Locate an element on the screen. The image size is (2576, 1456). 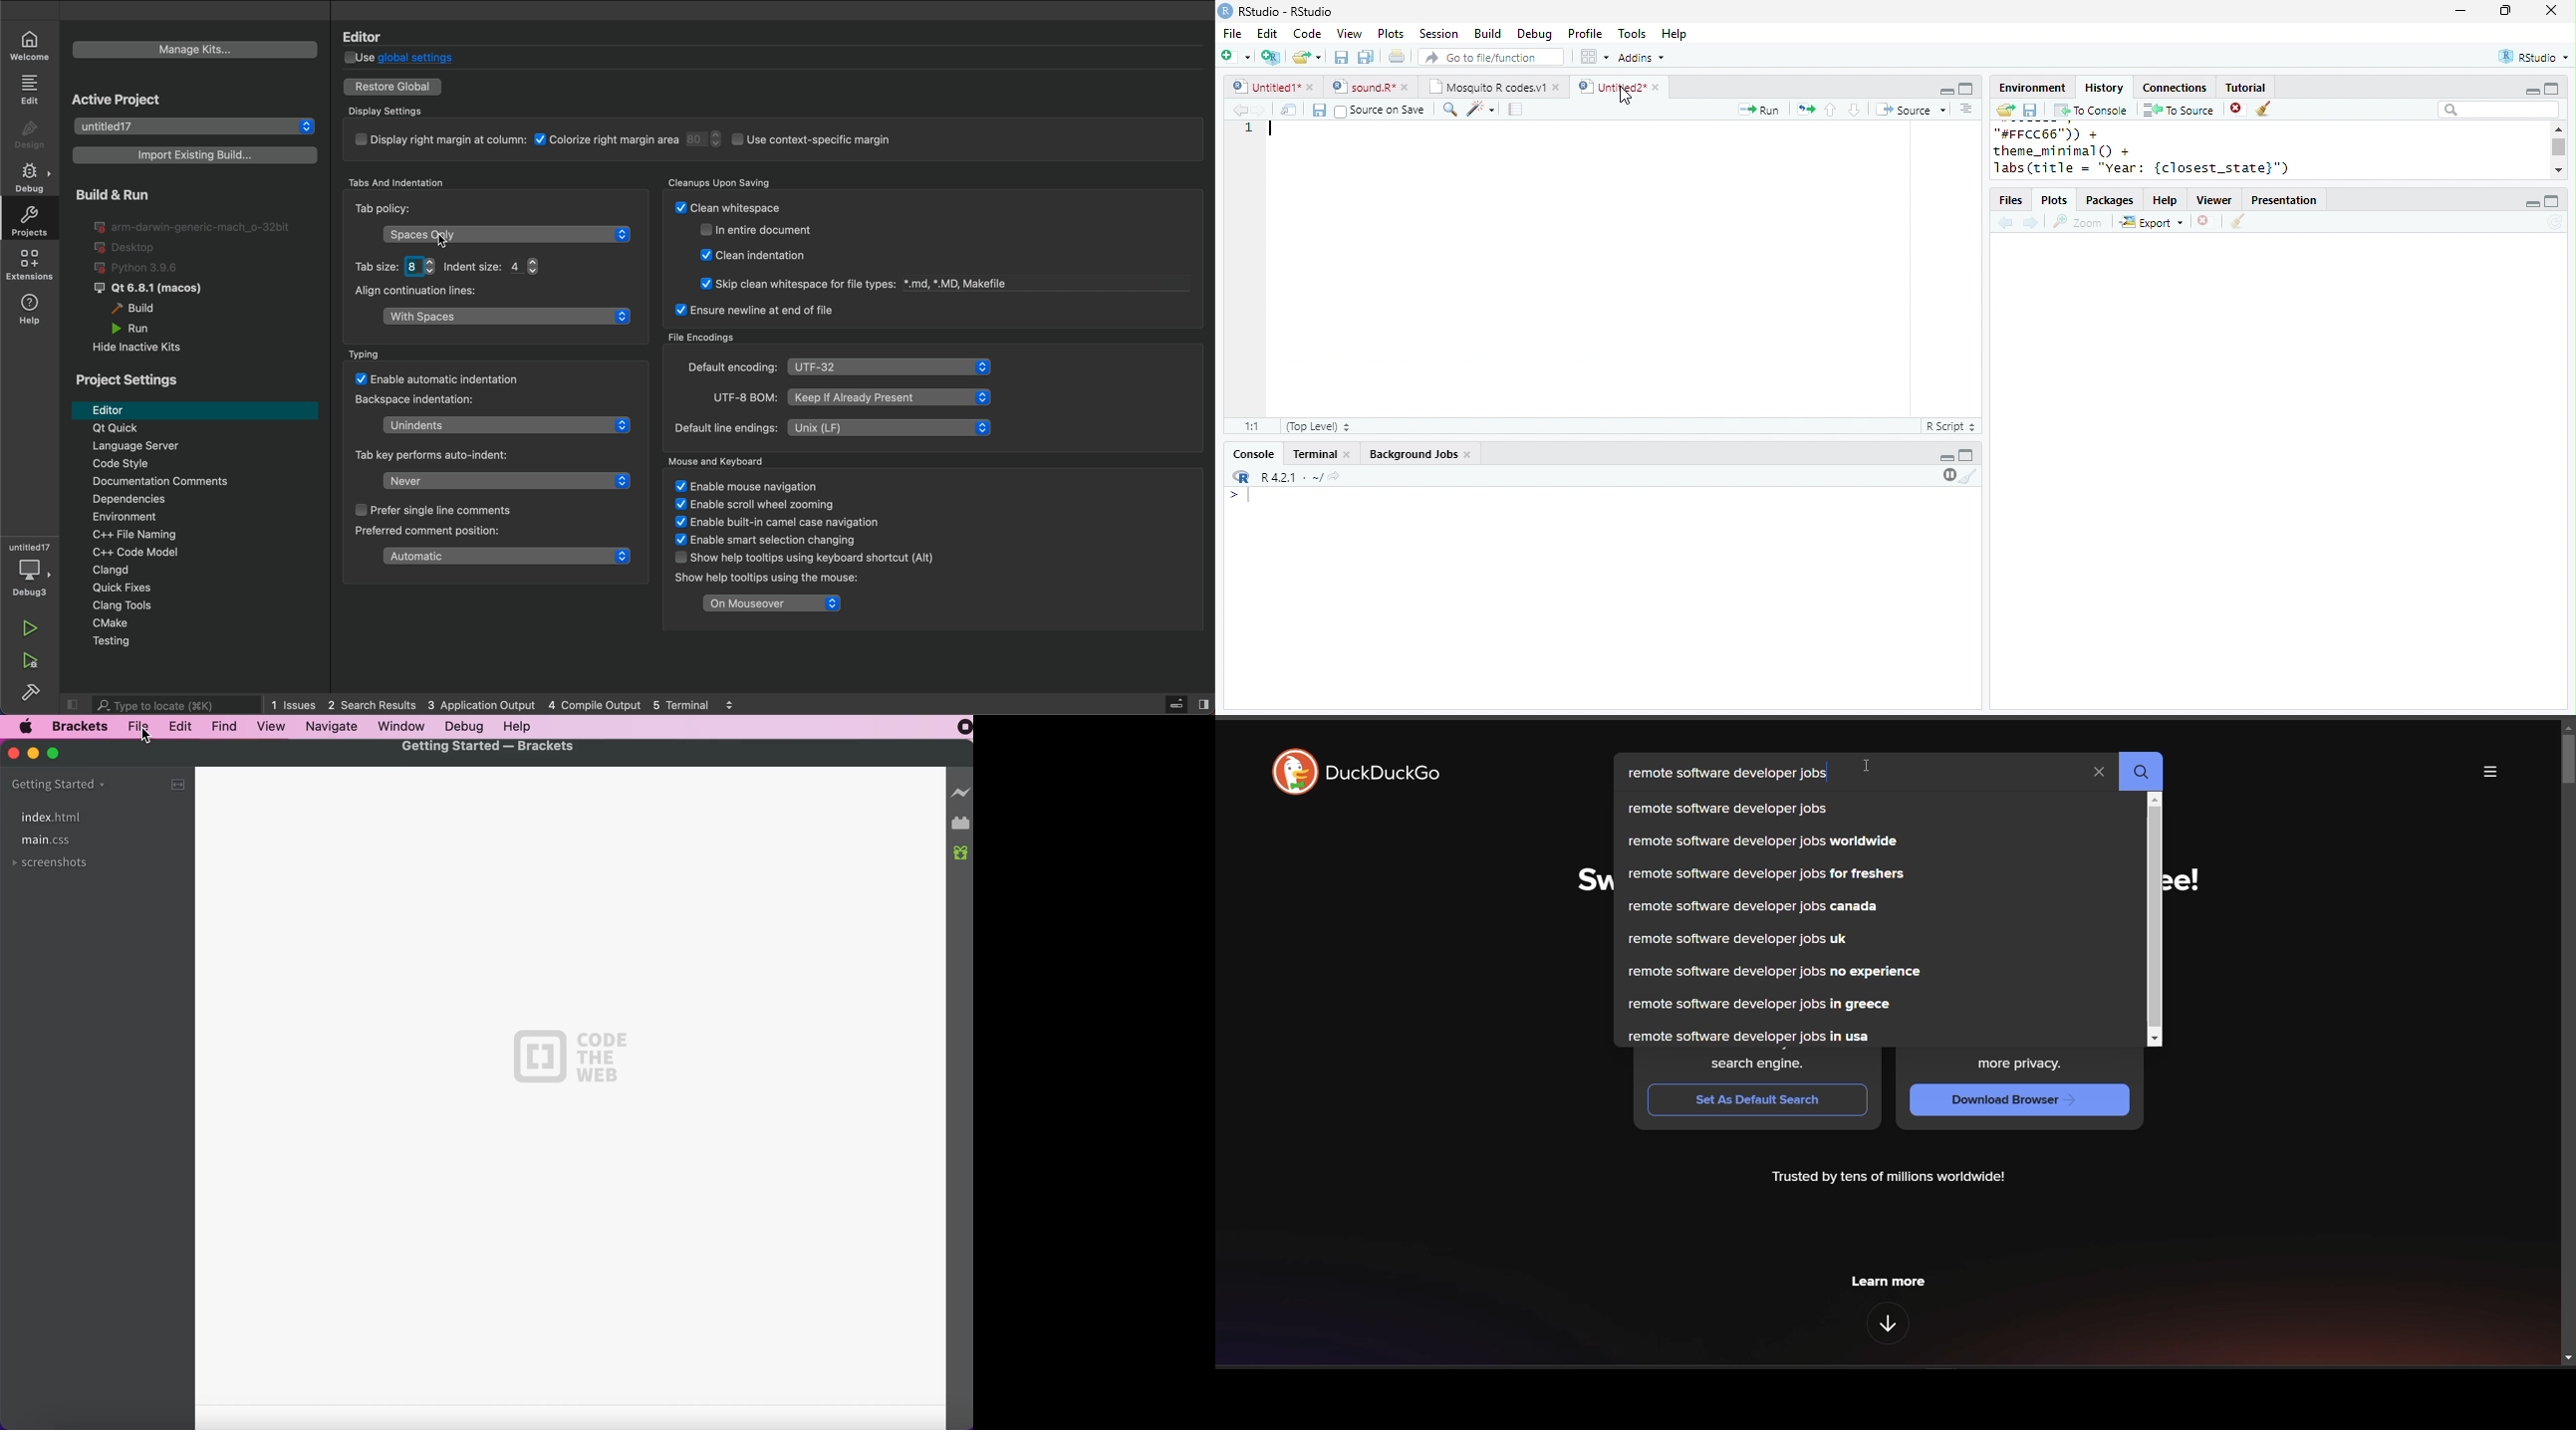
scroll bar is located at coordinates (2560, 147).